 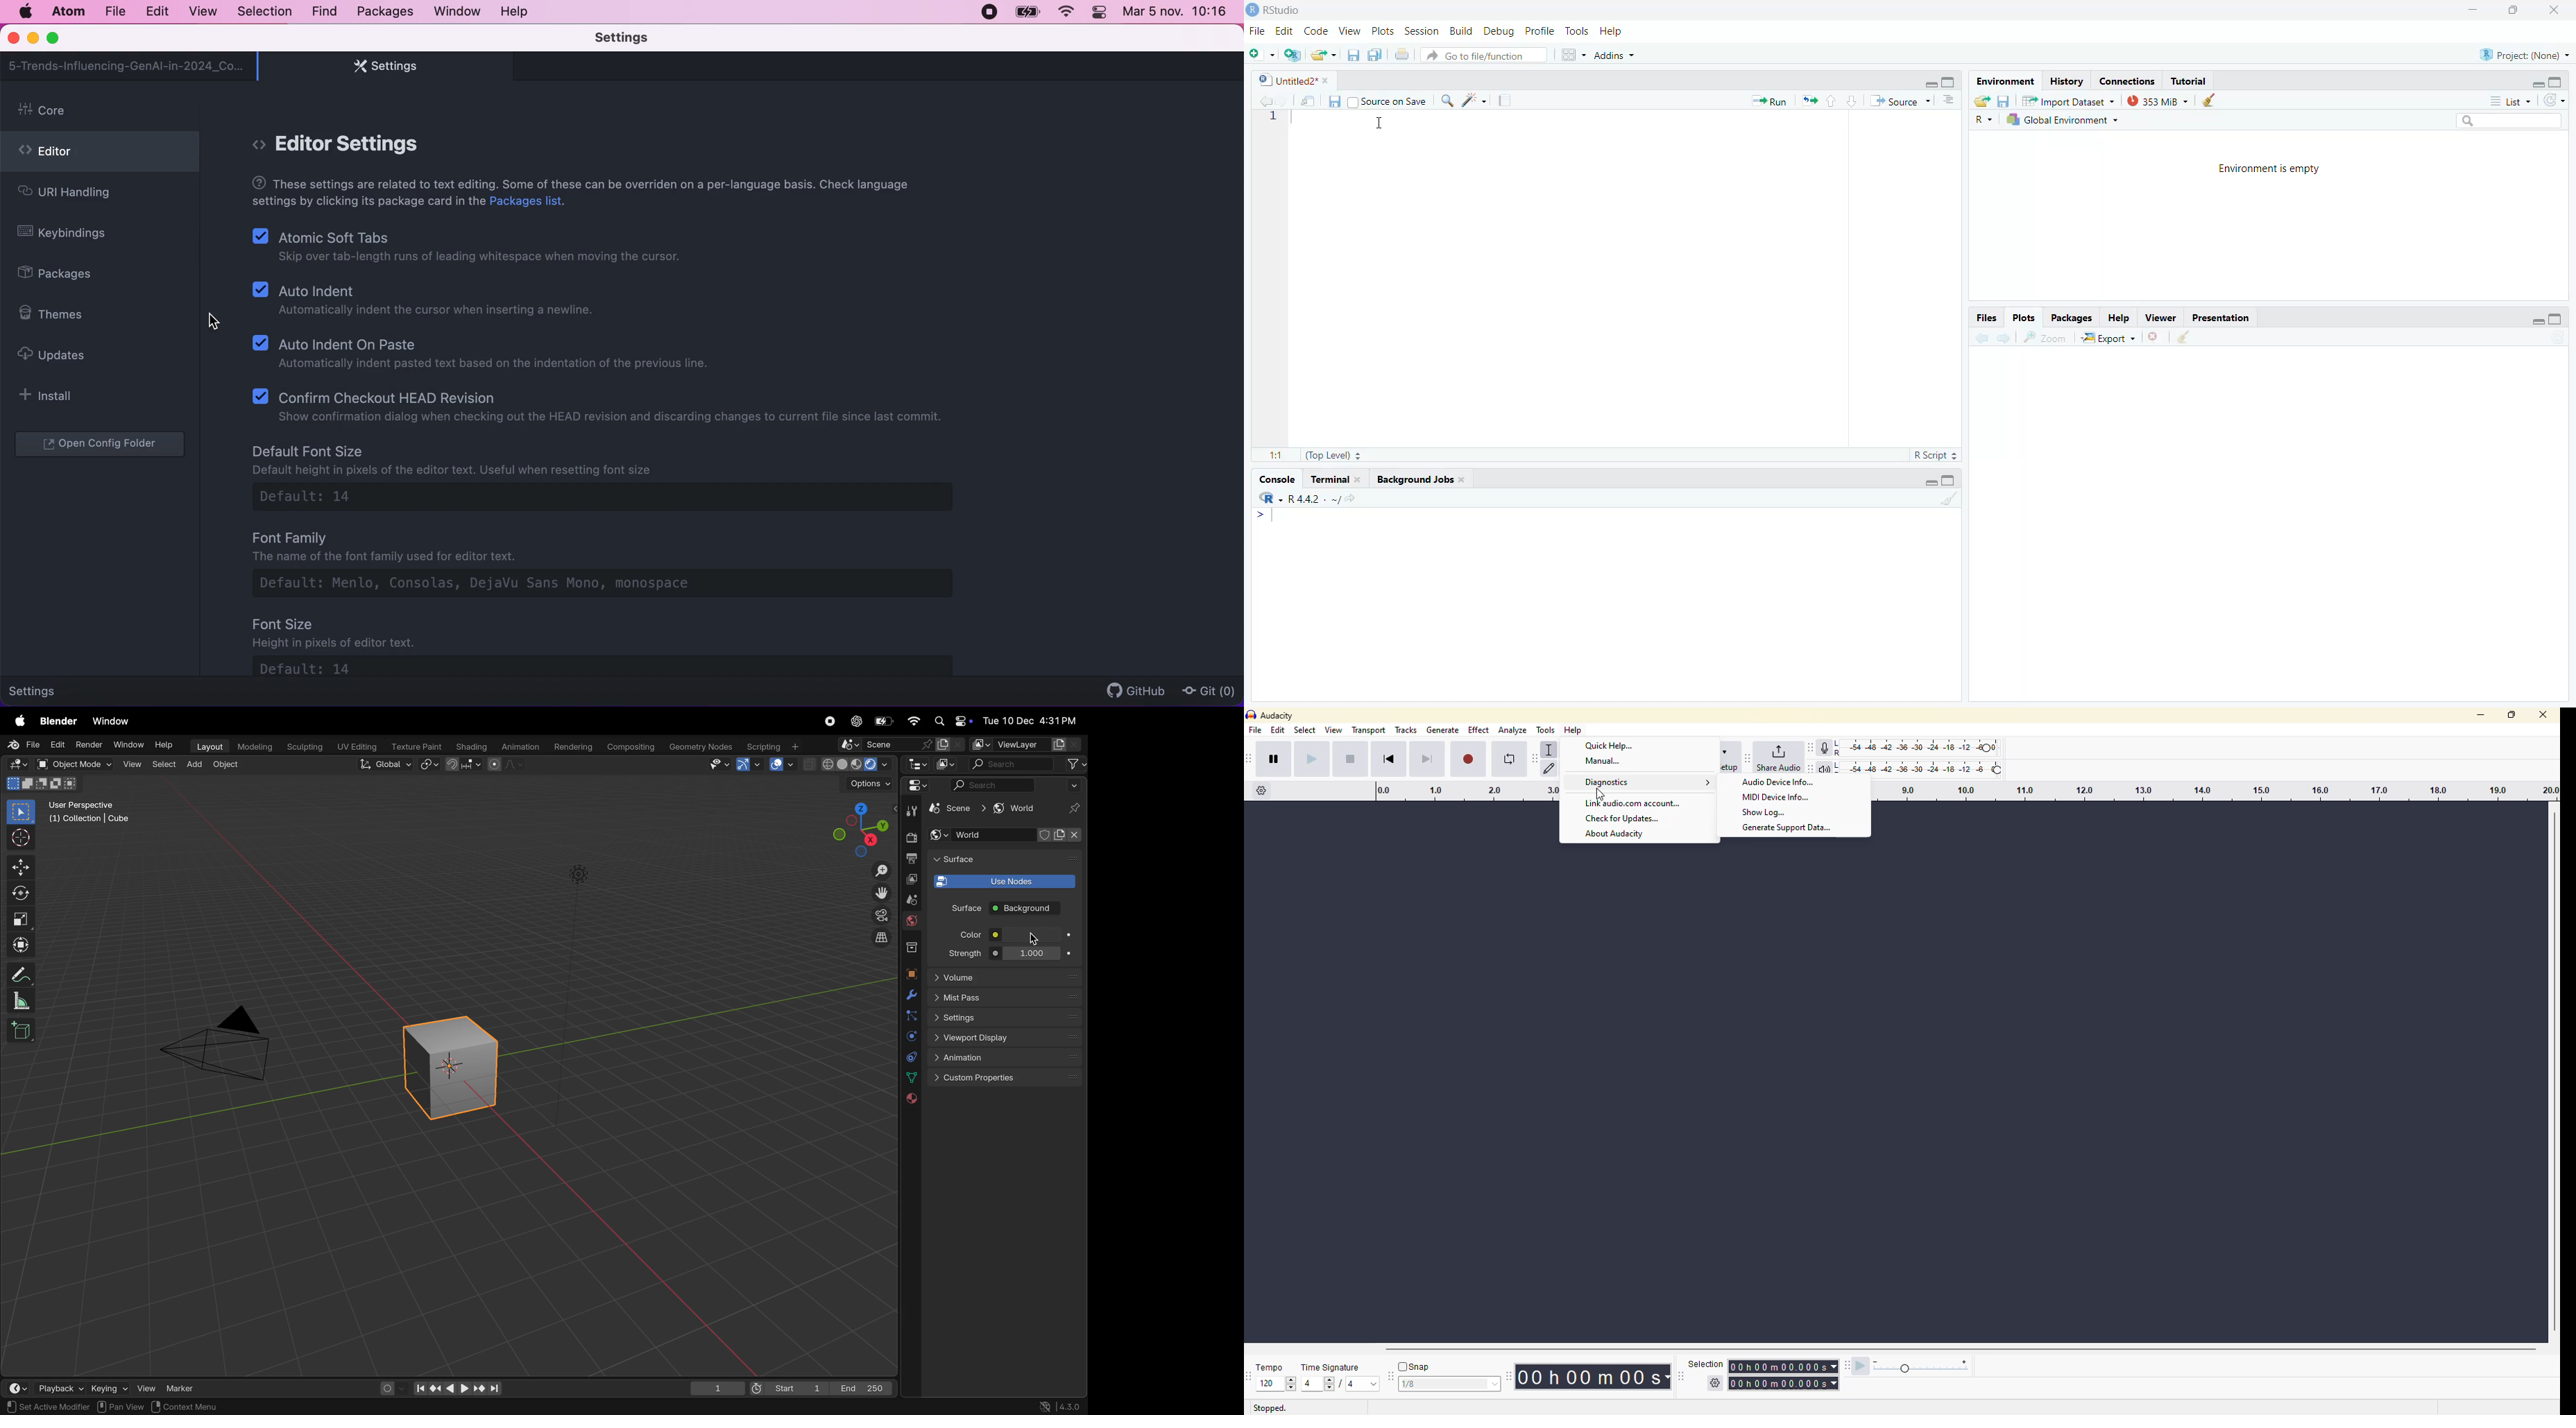 I want to click on Check for Updates..., so click(x=1622, y=819).